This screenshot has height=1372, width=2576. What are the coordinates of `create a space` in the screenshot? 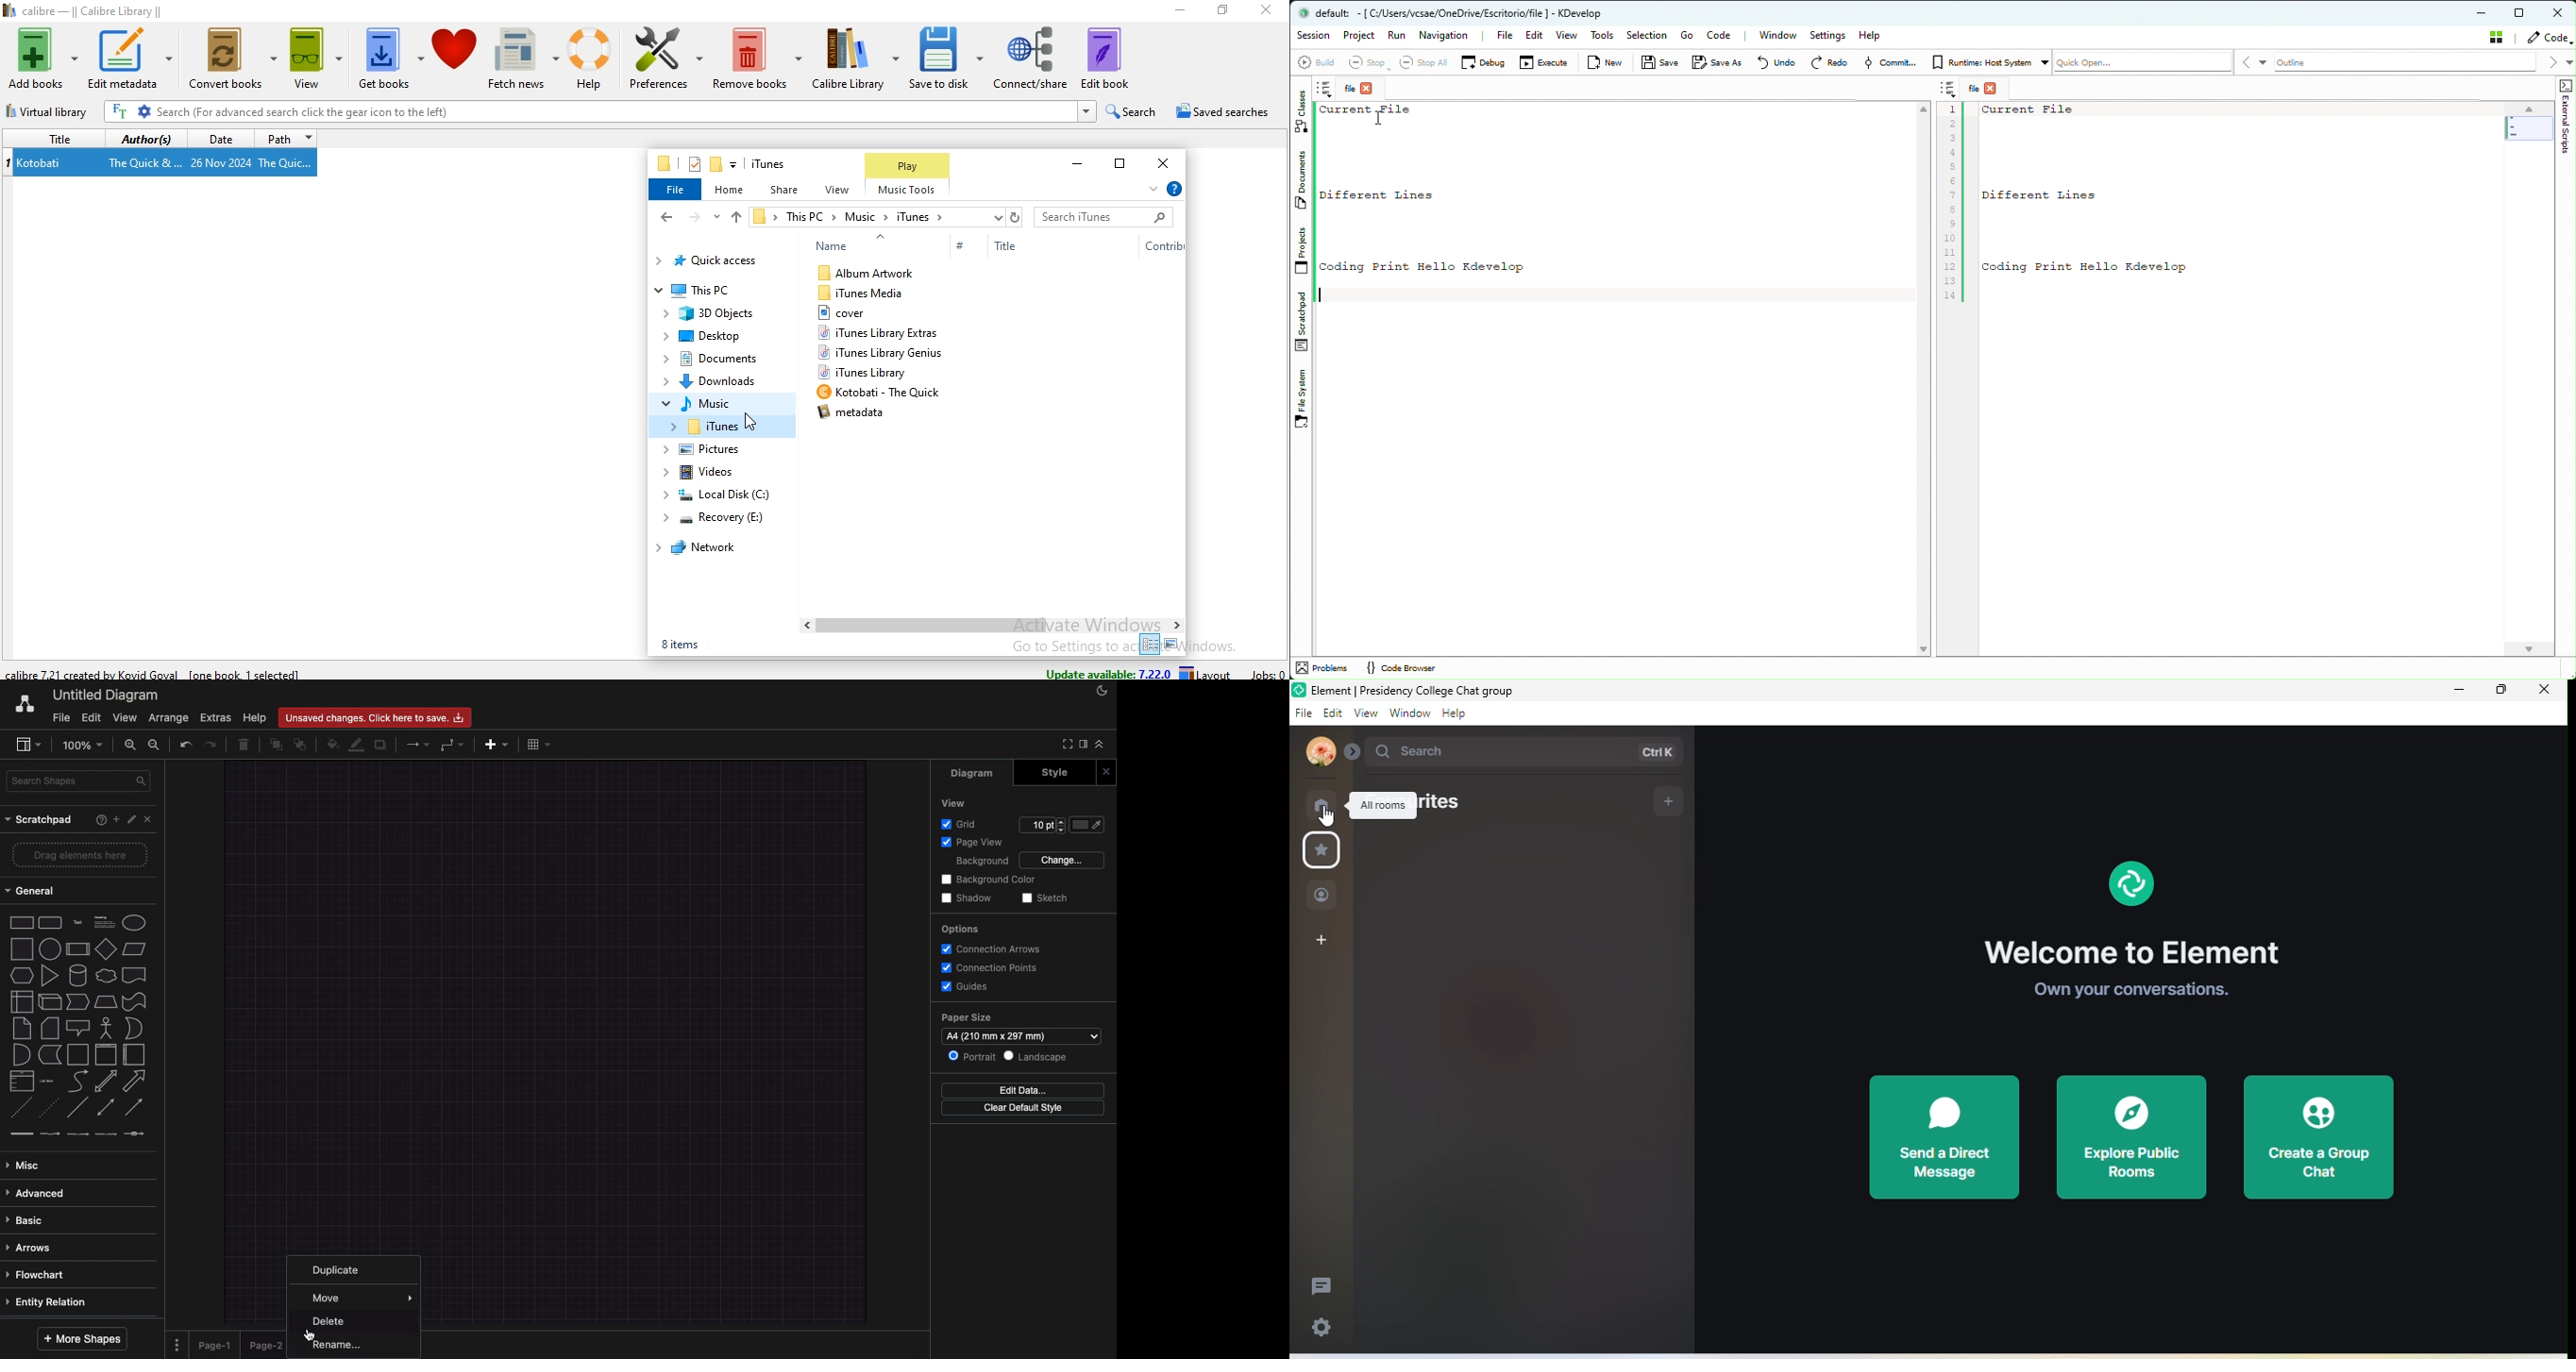 It's located at (1325, 940).